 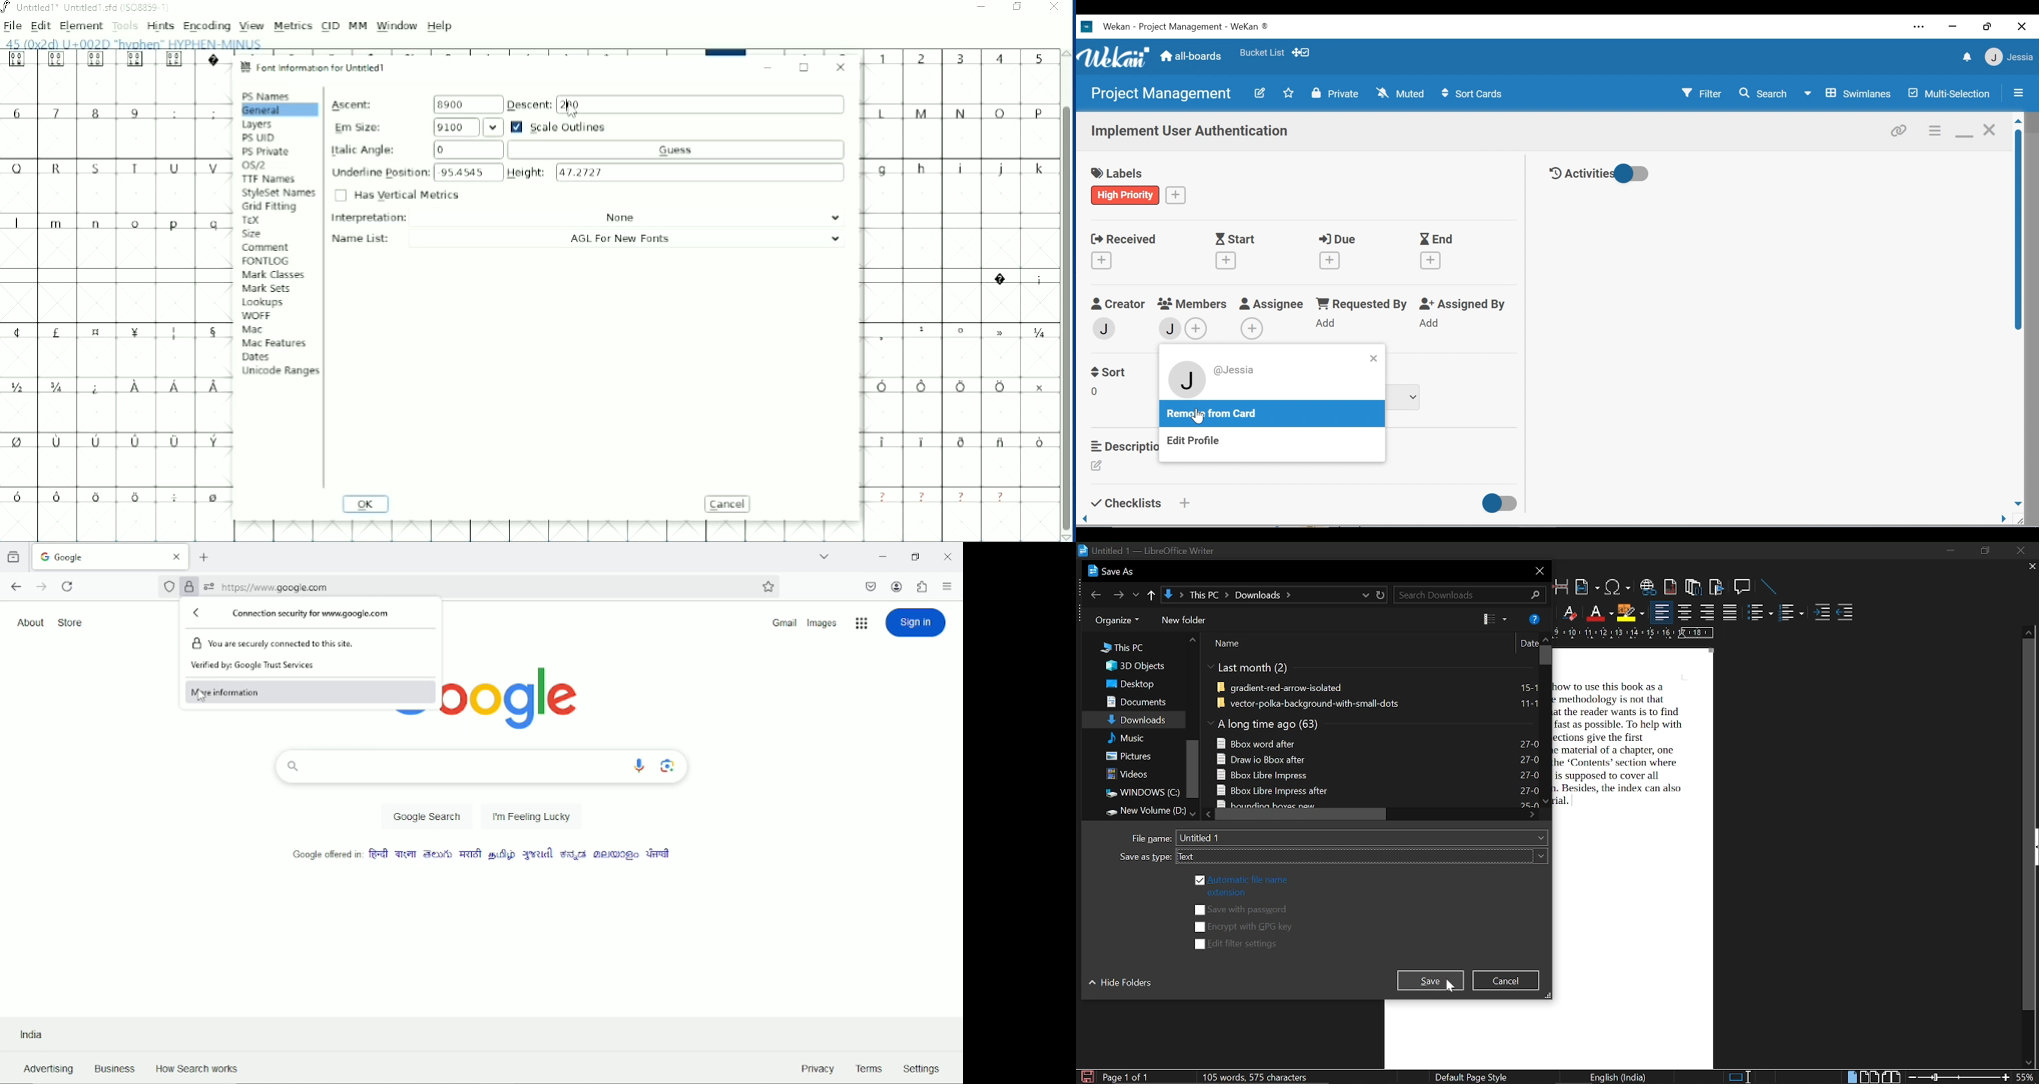 What do you see at coordinates (259, 125) in the screenshot?
I see `Layers` at bounding box center [259, 125].